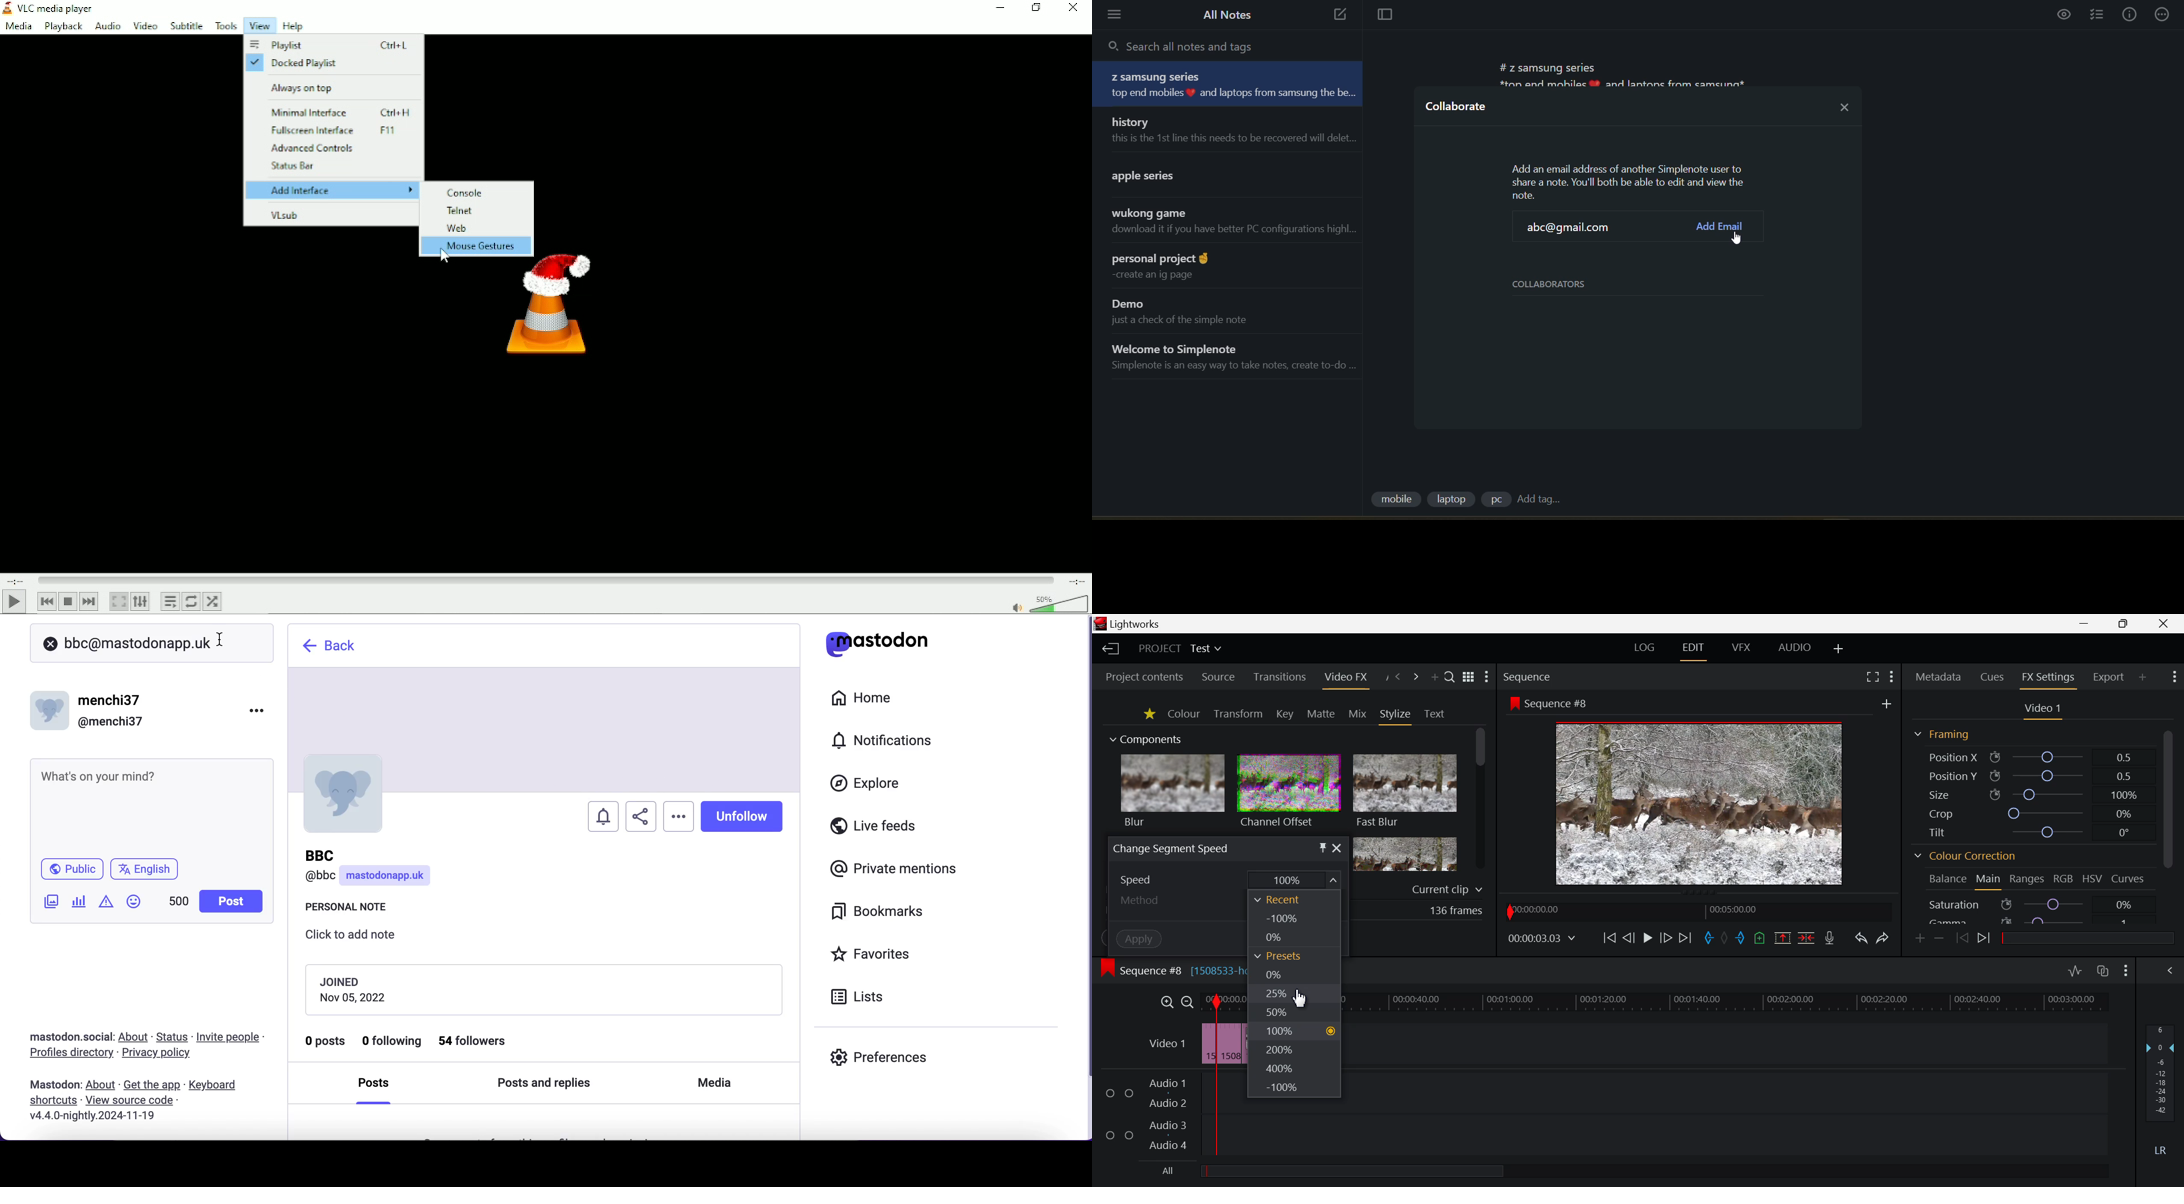  I want to click on Size, so click(2030, 794).